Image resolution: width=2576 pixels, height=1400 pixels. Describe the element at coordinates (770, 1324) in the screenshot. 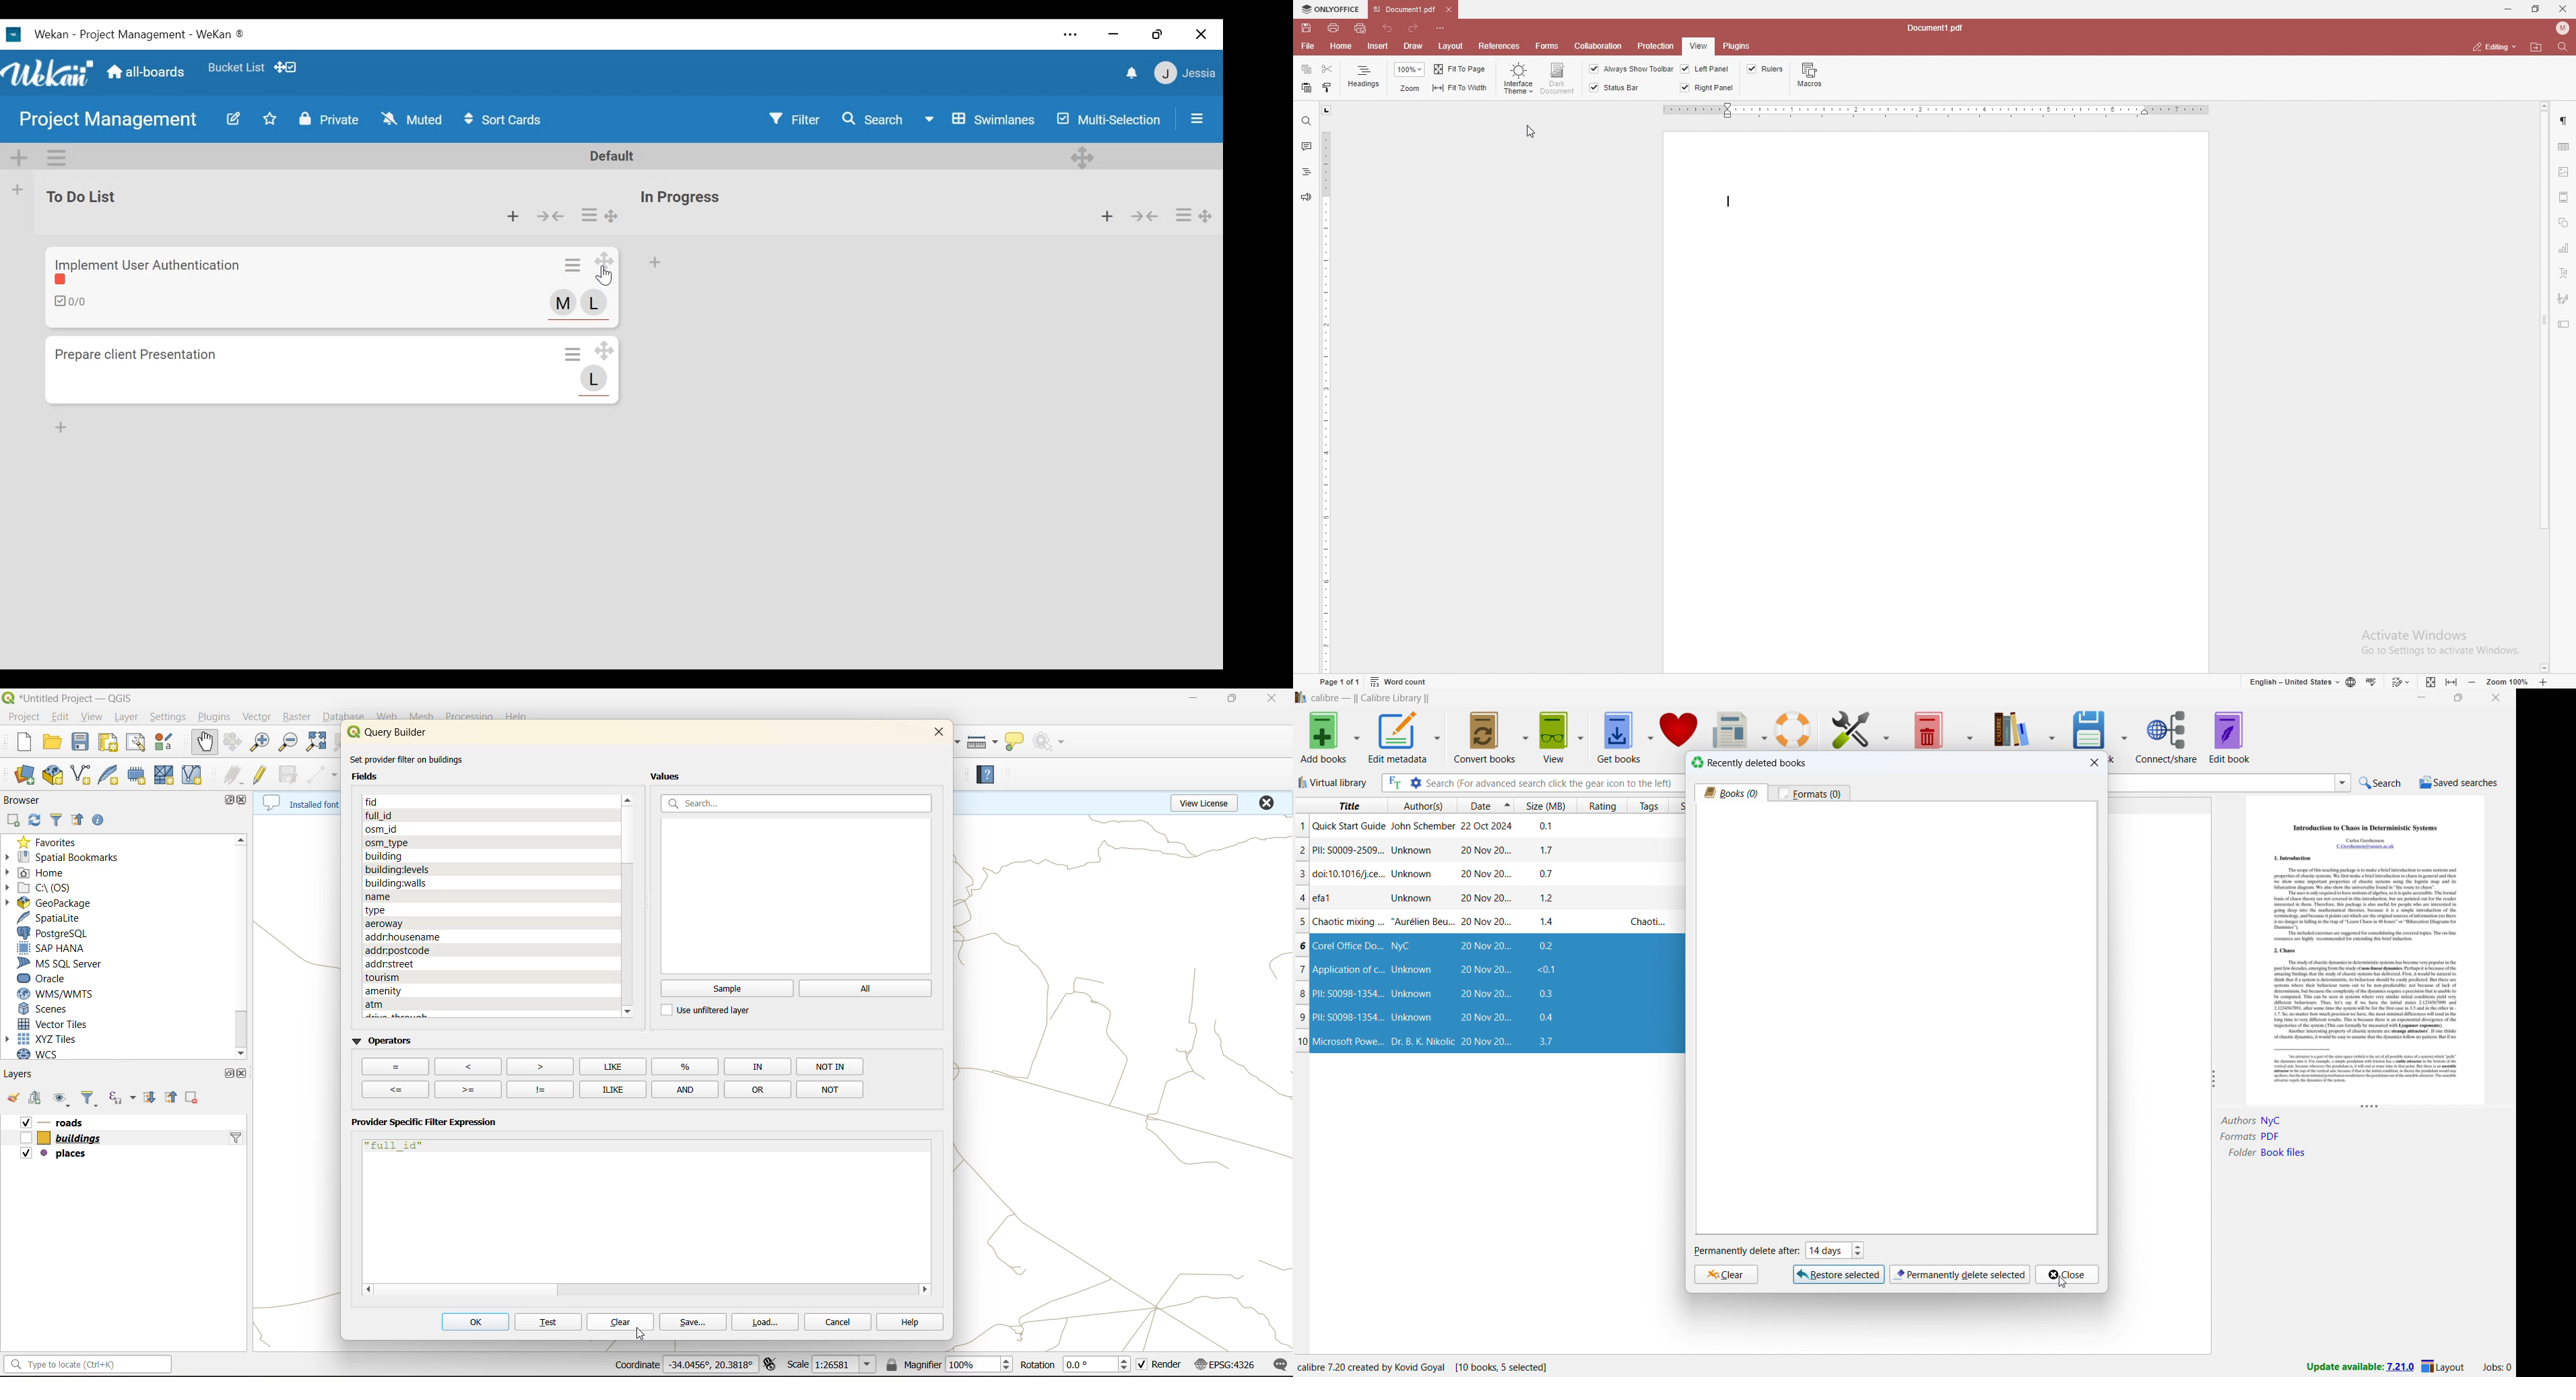

I see `load` at that location.